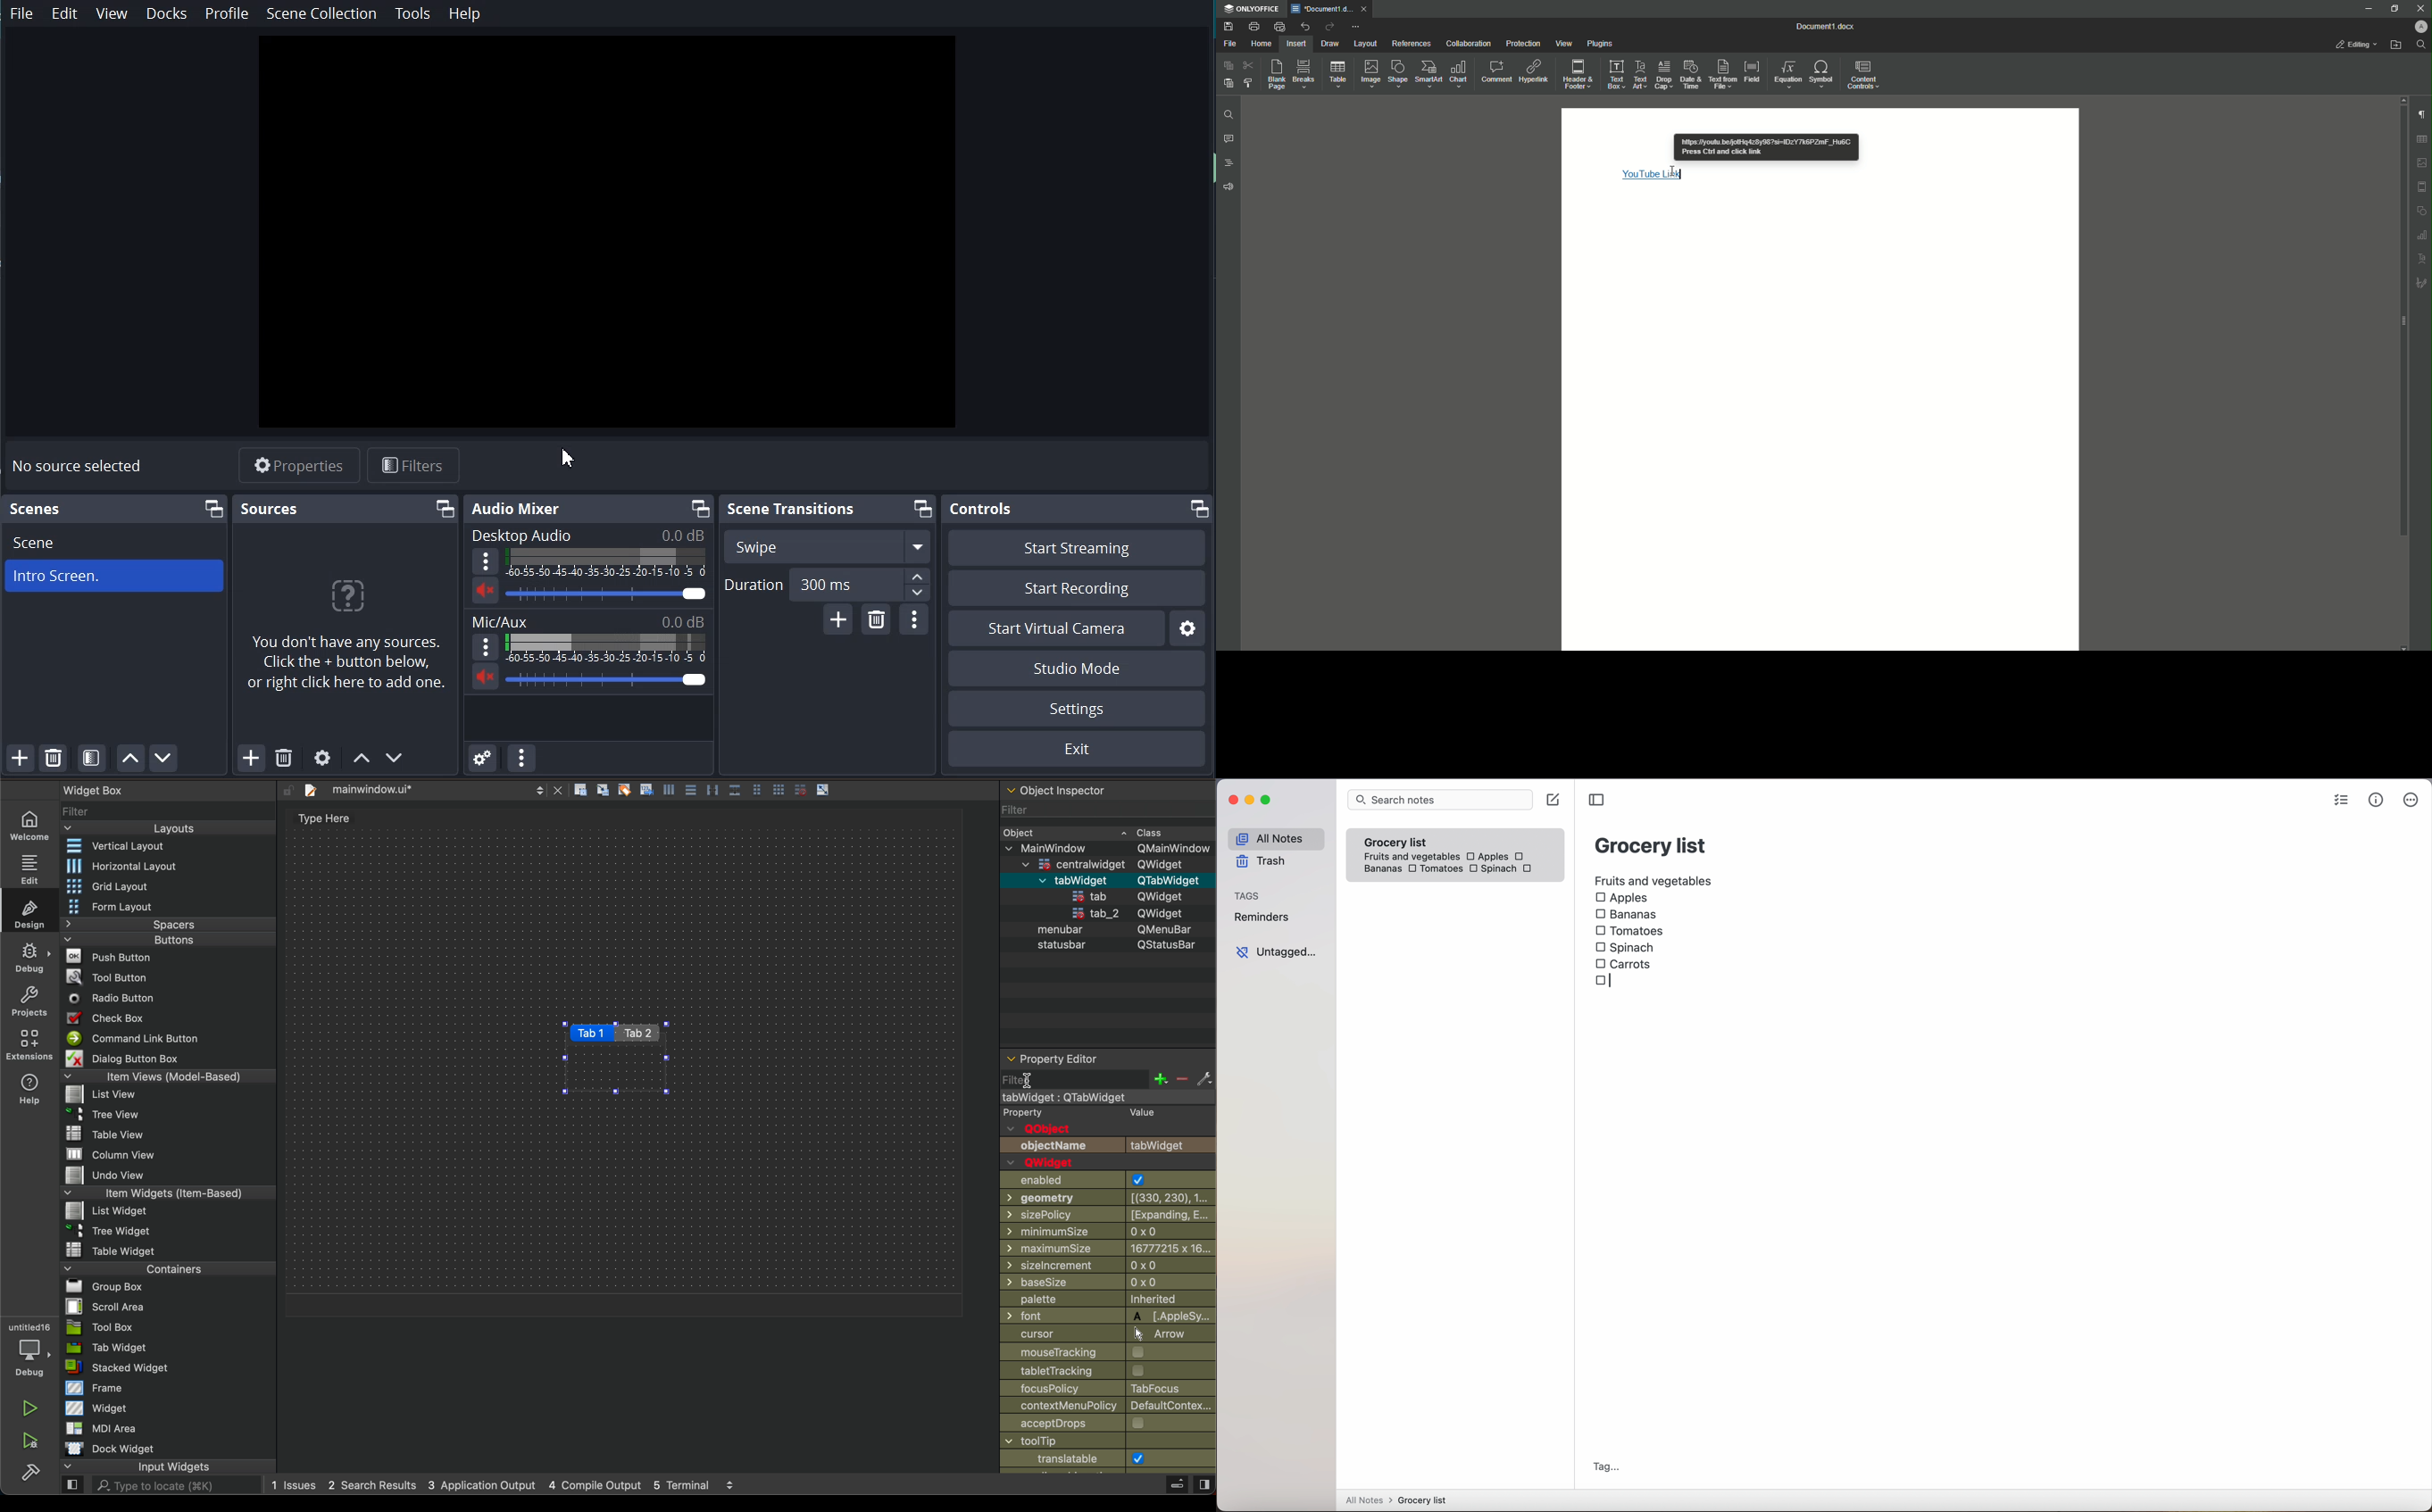  Describe the element at coordinates (2422, 259) in the screenshot. I see `Text Art settings` at that location.